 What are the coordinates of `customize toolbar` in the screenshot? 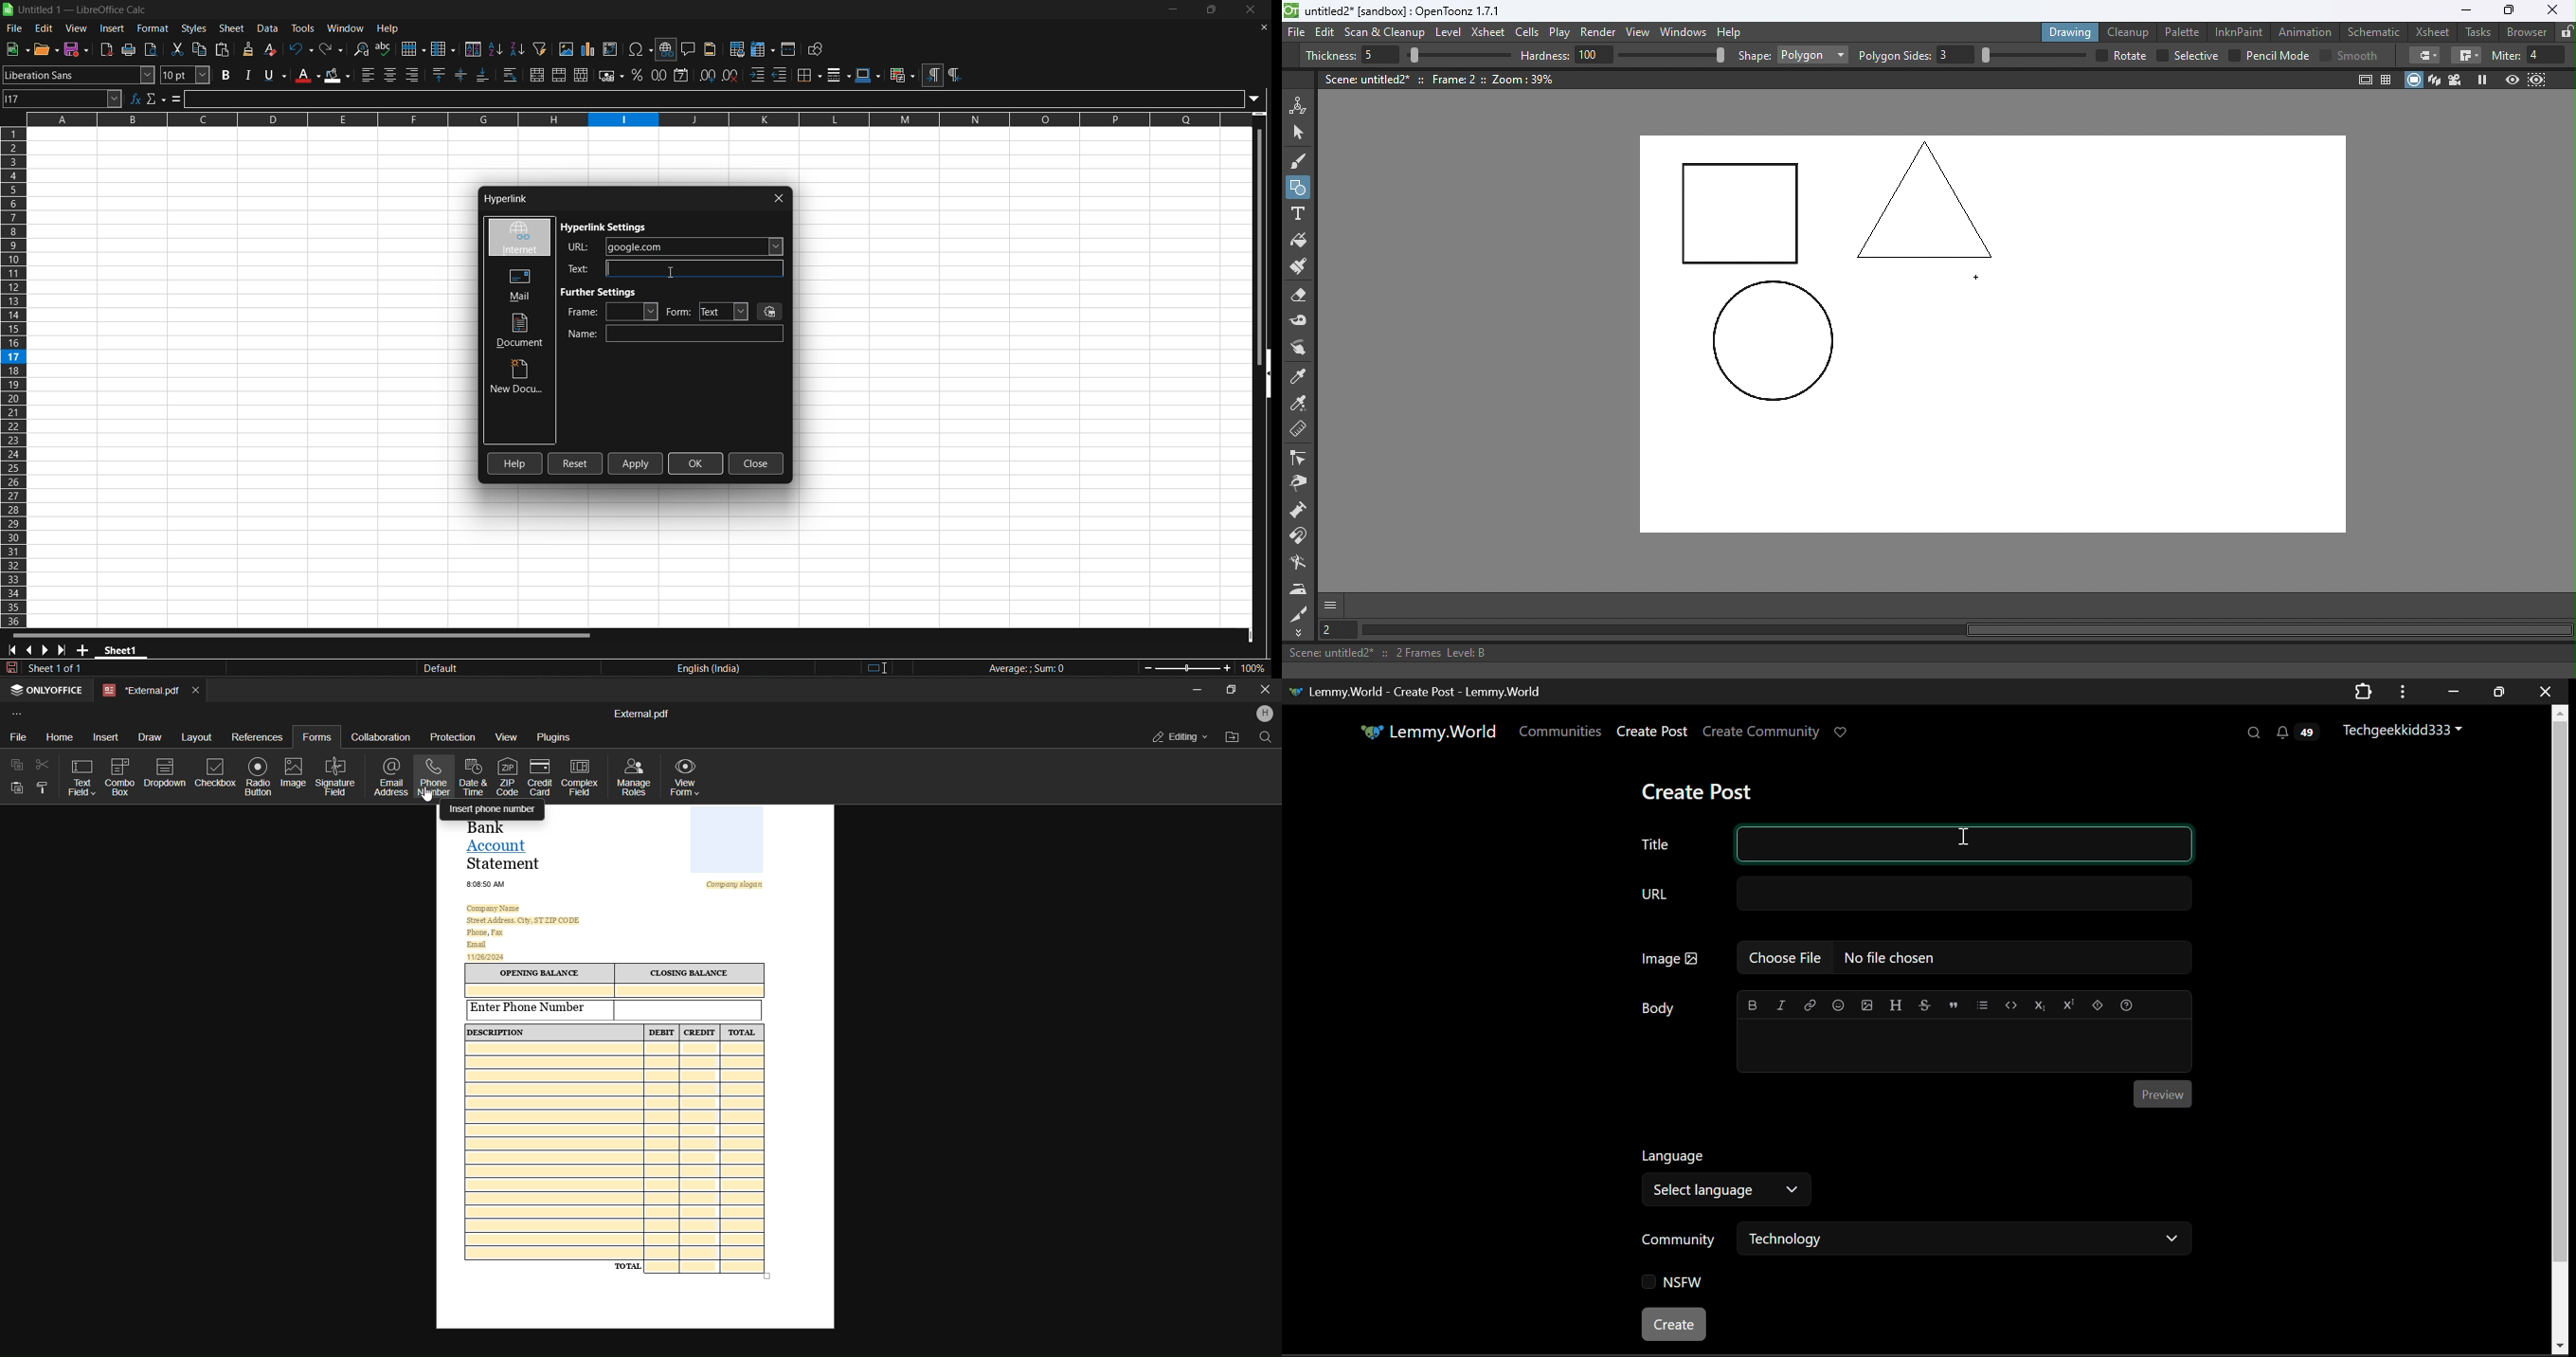 It's located at (20, 712).